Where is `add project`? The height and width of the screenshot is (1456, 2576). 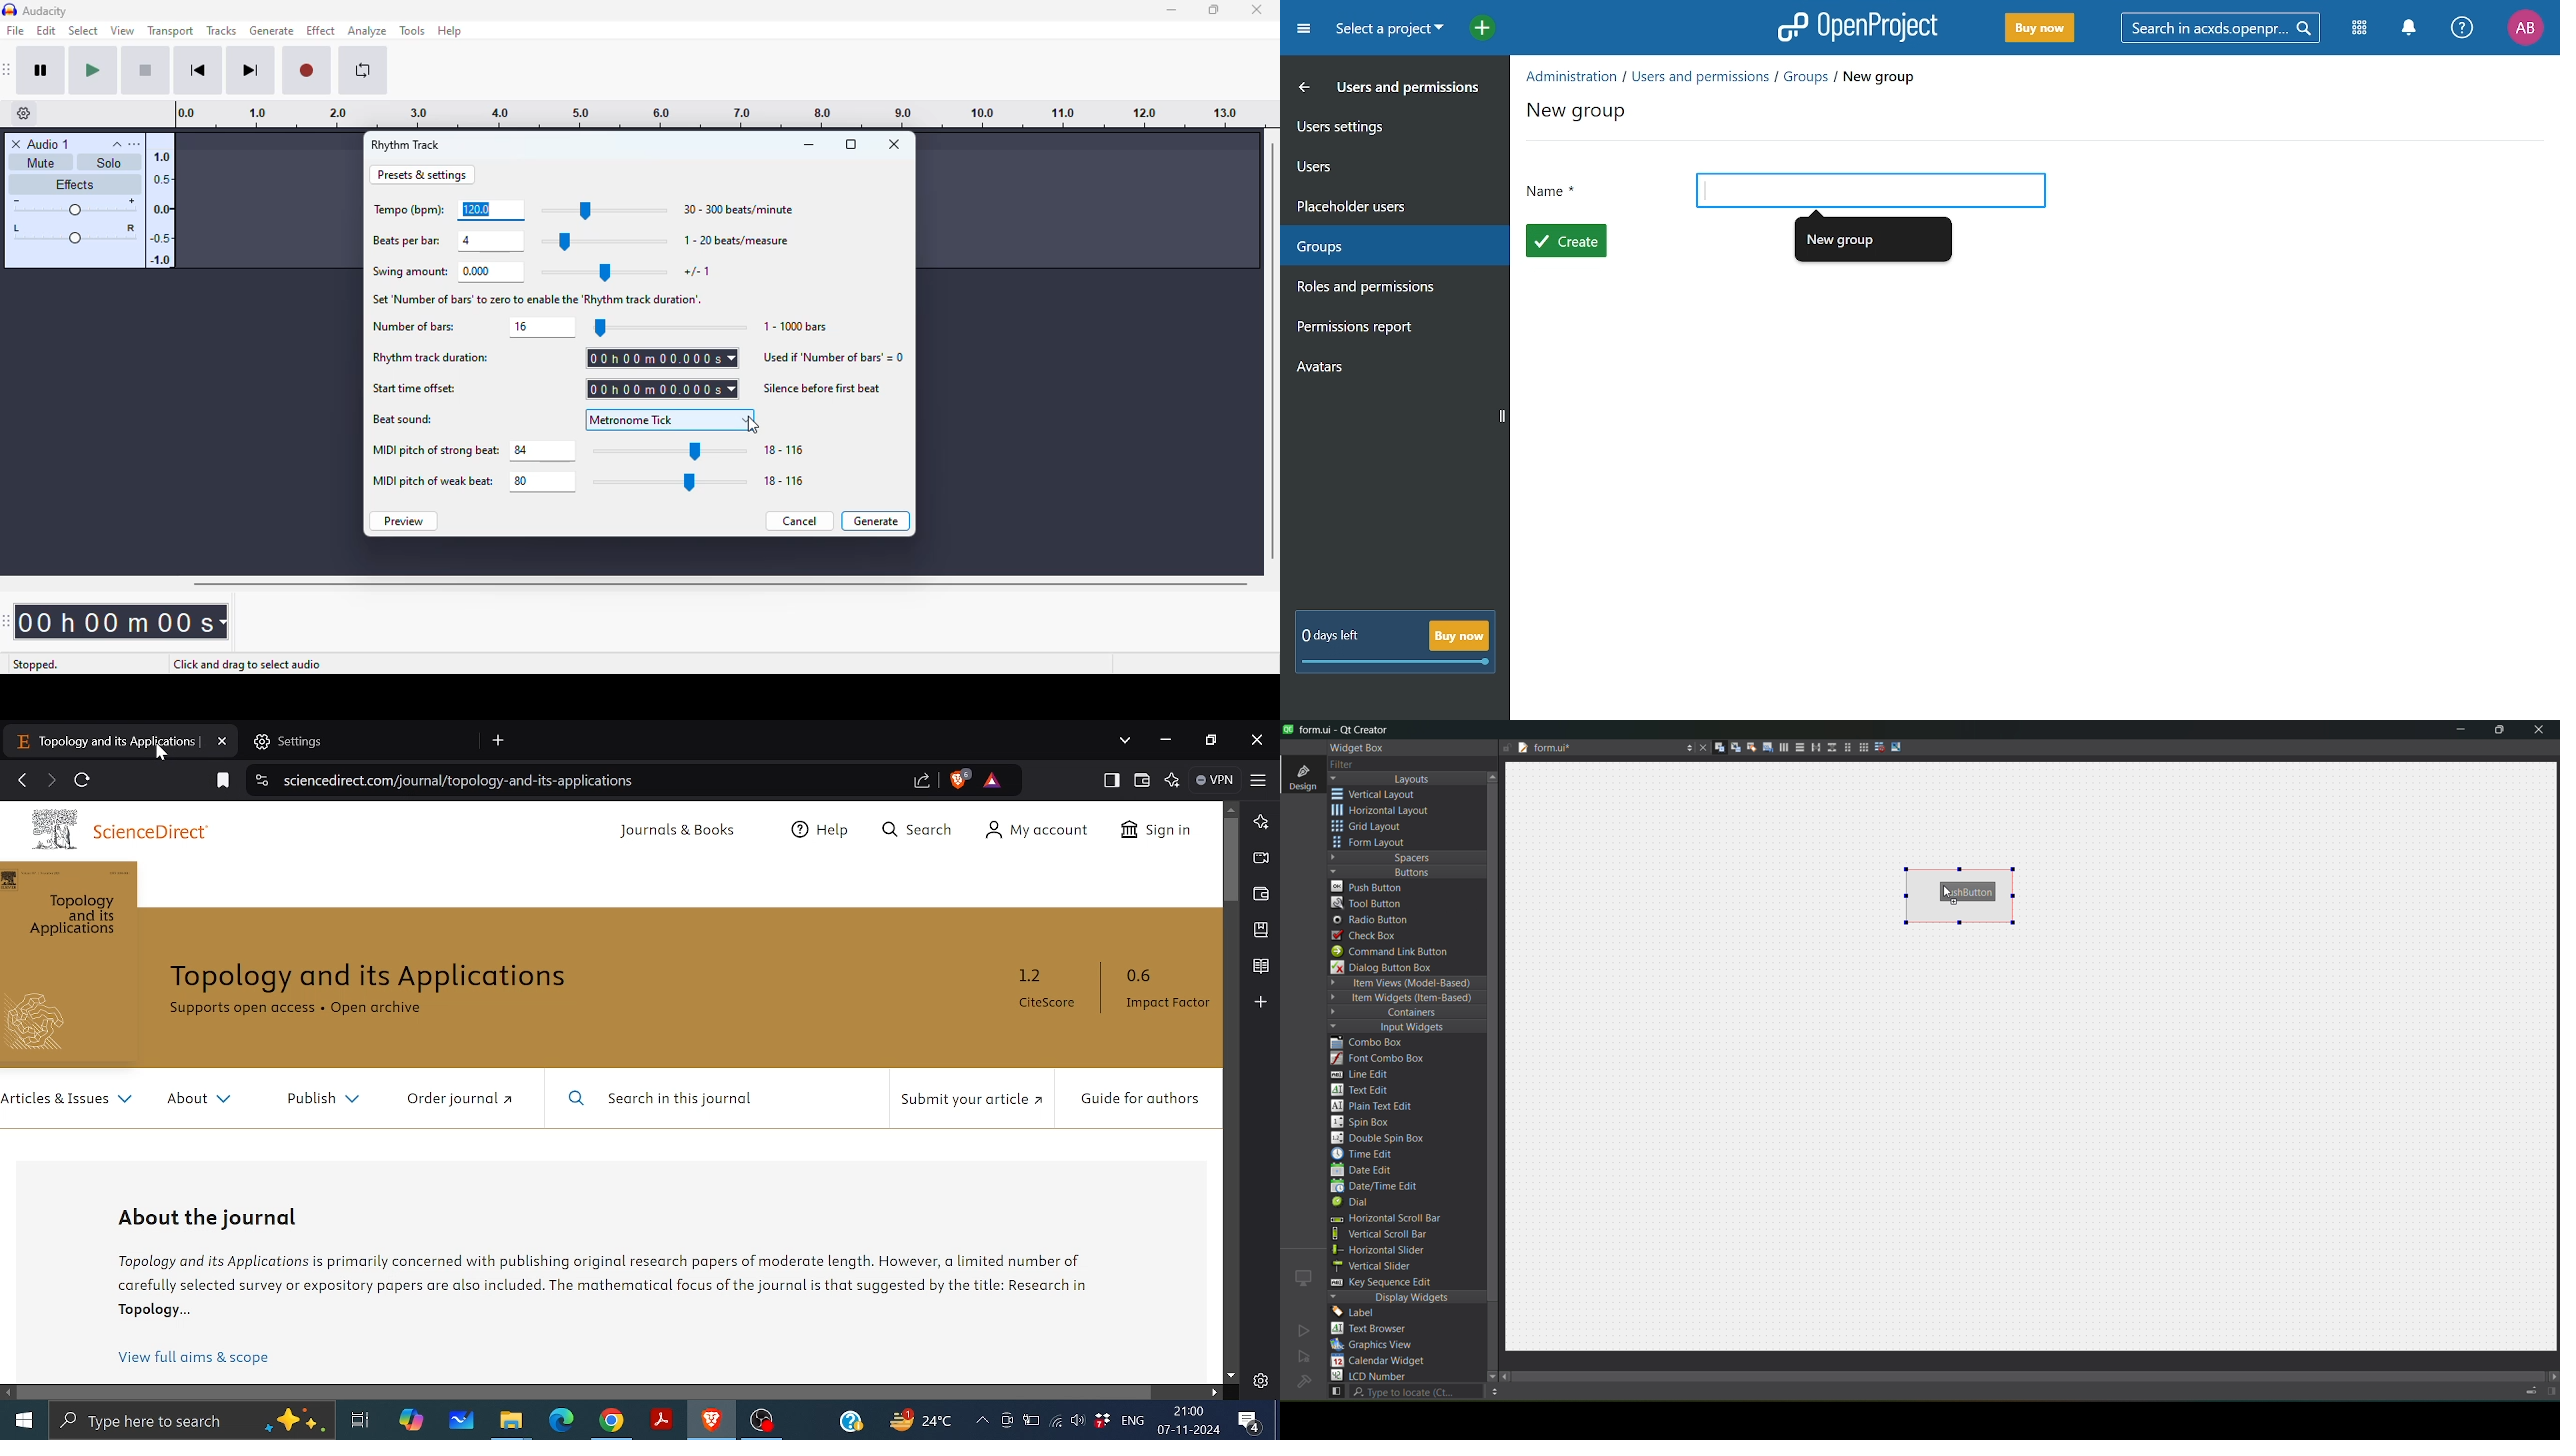
add project is located at coordinates (1477, 30).